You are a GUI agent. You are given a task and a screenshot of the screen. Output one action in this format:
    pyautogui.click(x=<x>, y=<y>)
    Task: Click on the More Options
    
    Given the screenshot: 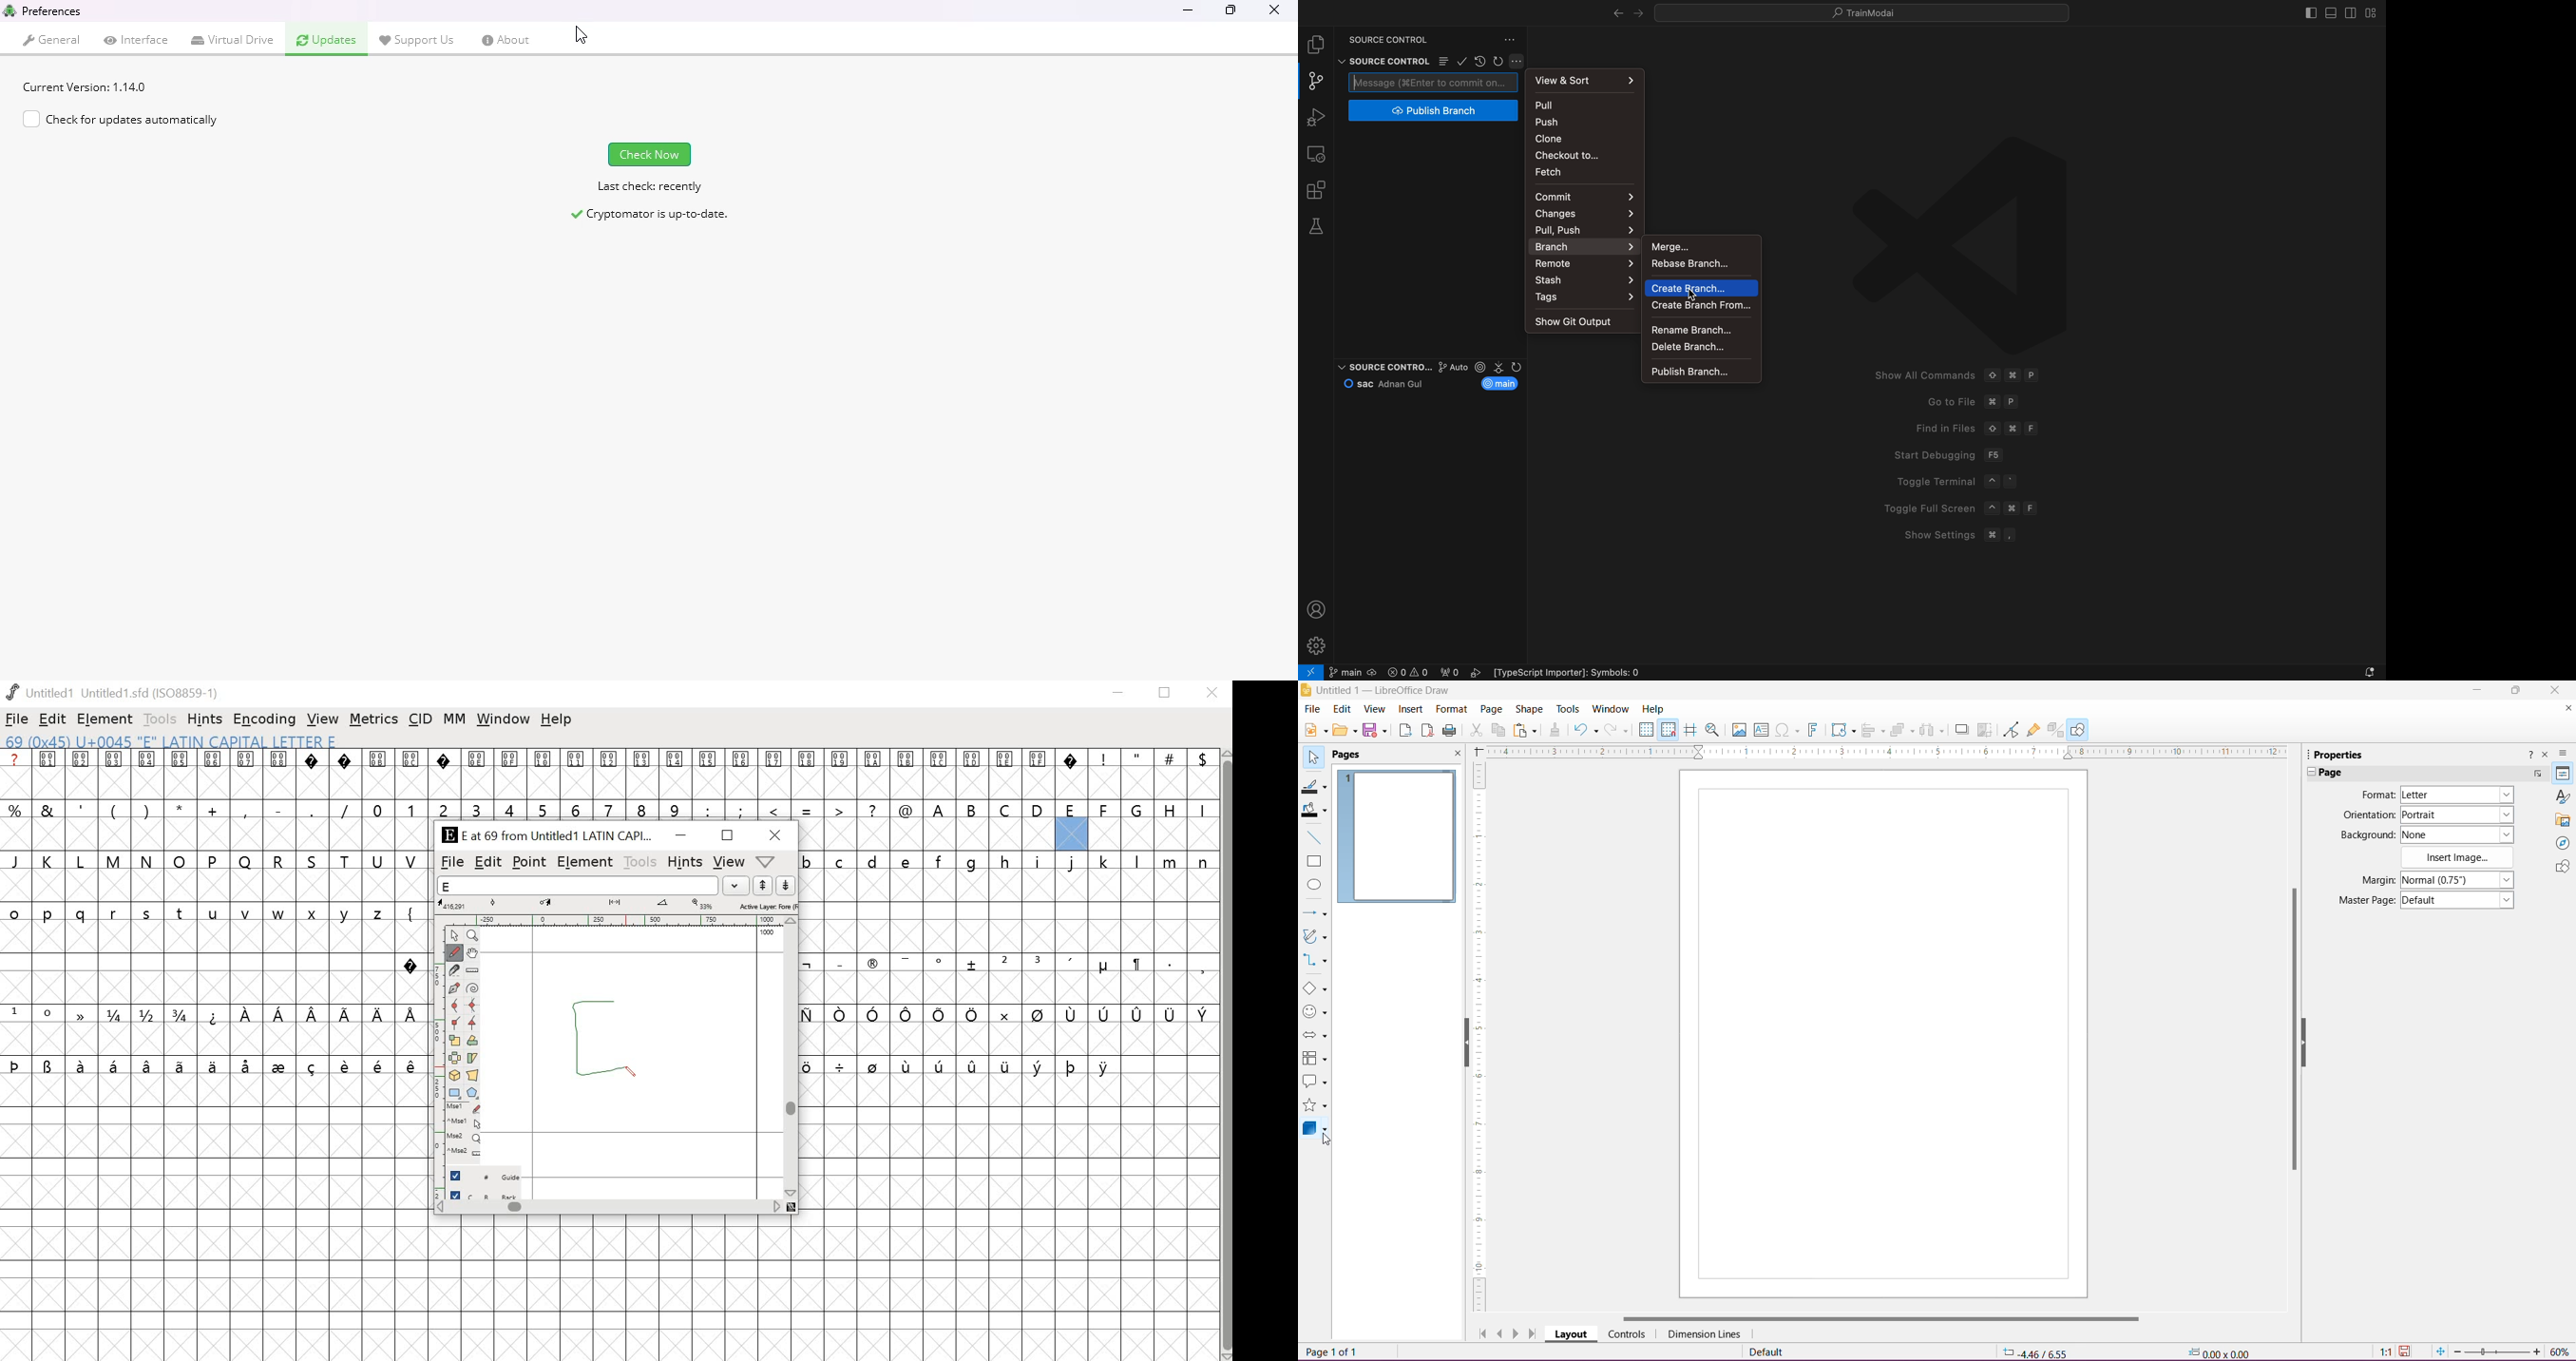 What is the action you would take?
    pyautogui.click(x=2538, y=775)
    